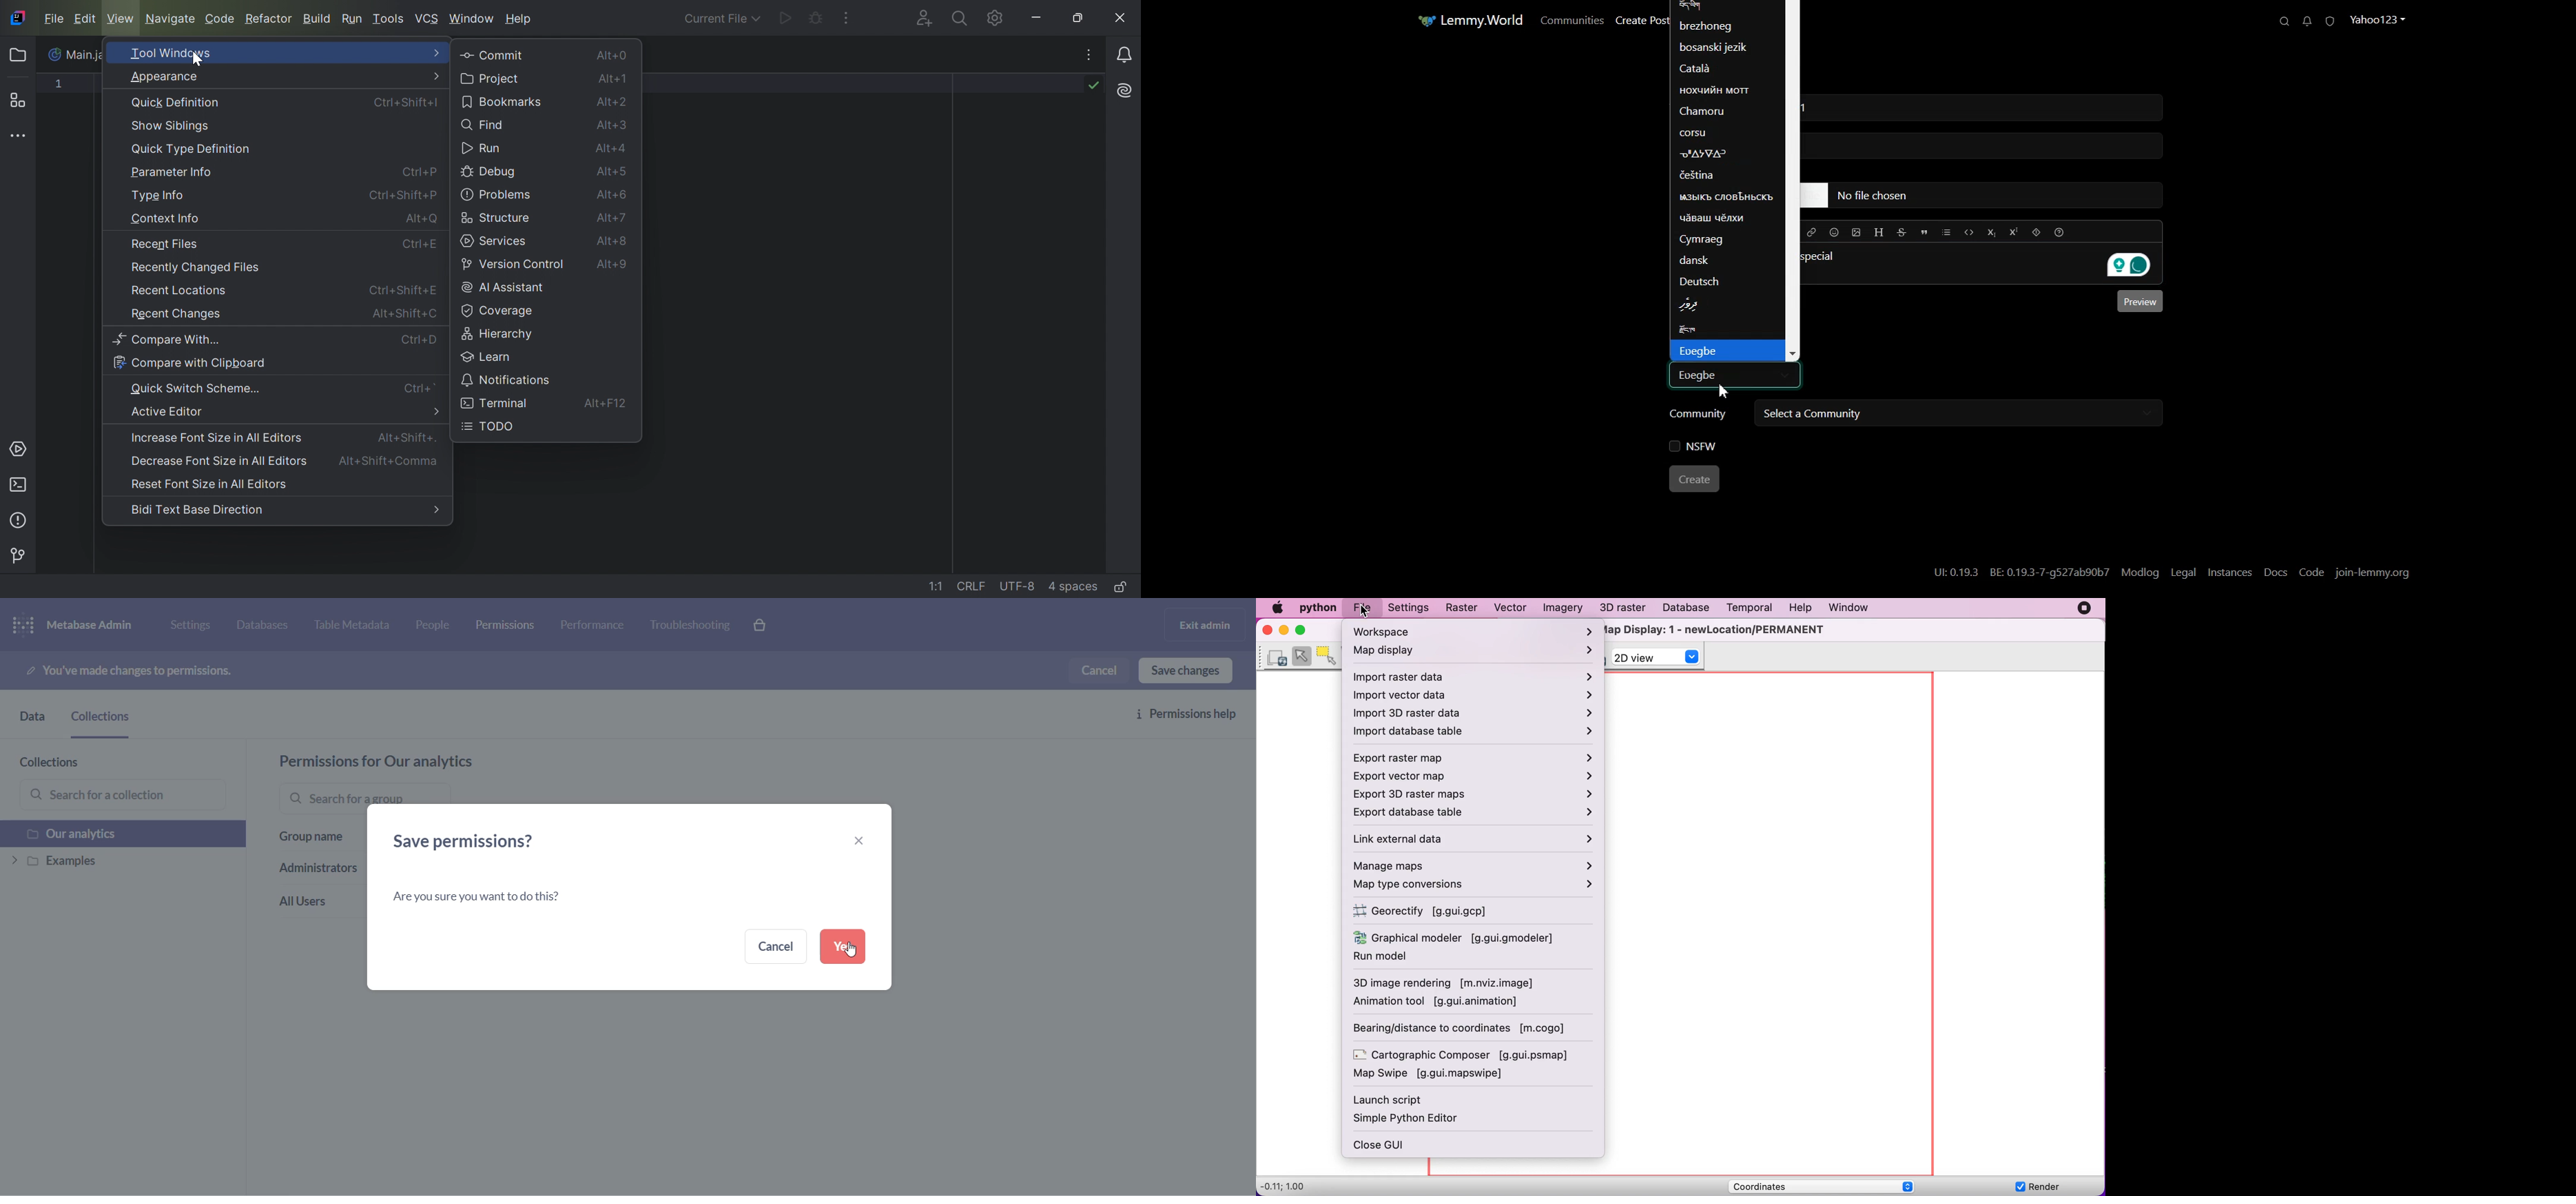  What do you see at coordinates (1970, 232) in the screenshot?
I see `Code` at bounding box center [1970, 232].